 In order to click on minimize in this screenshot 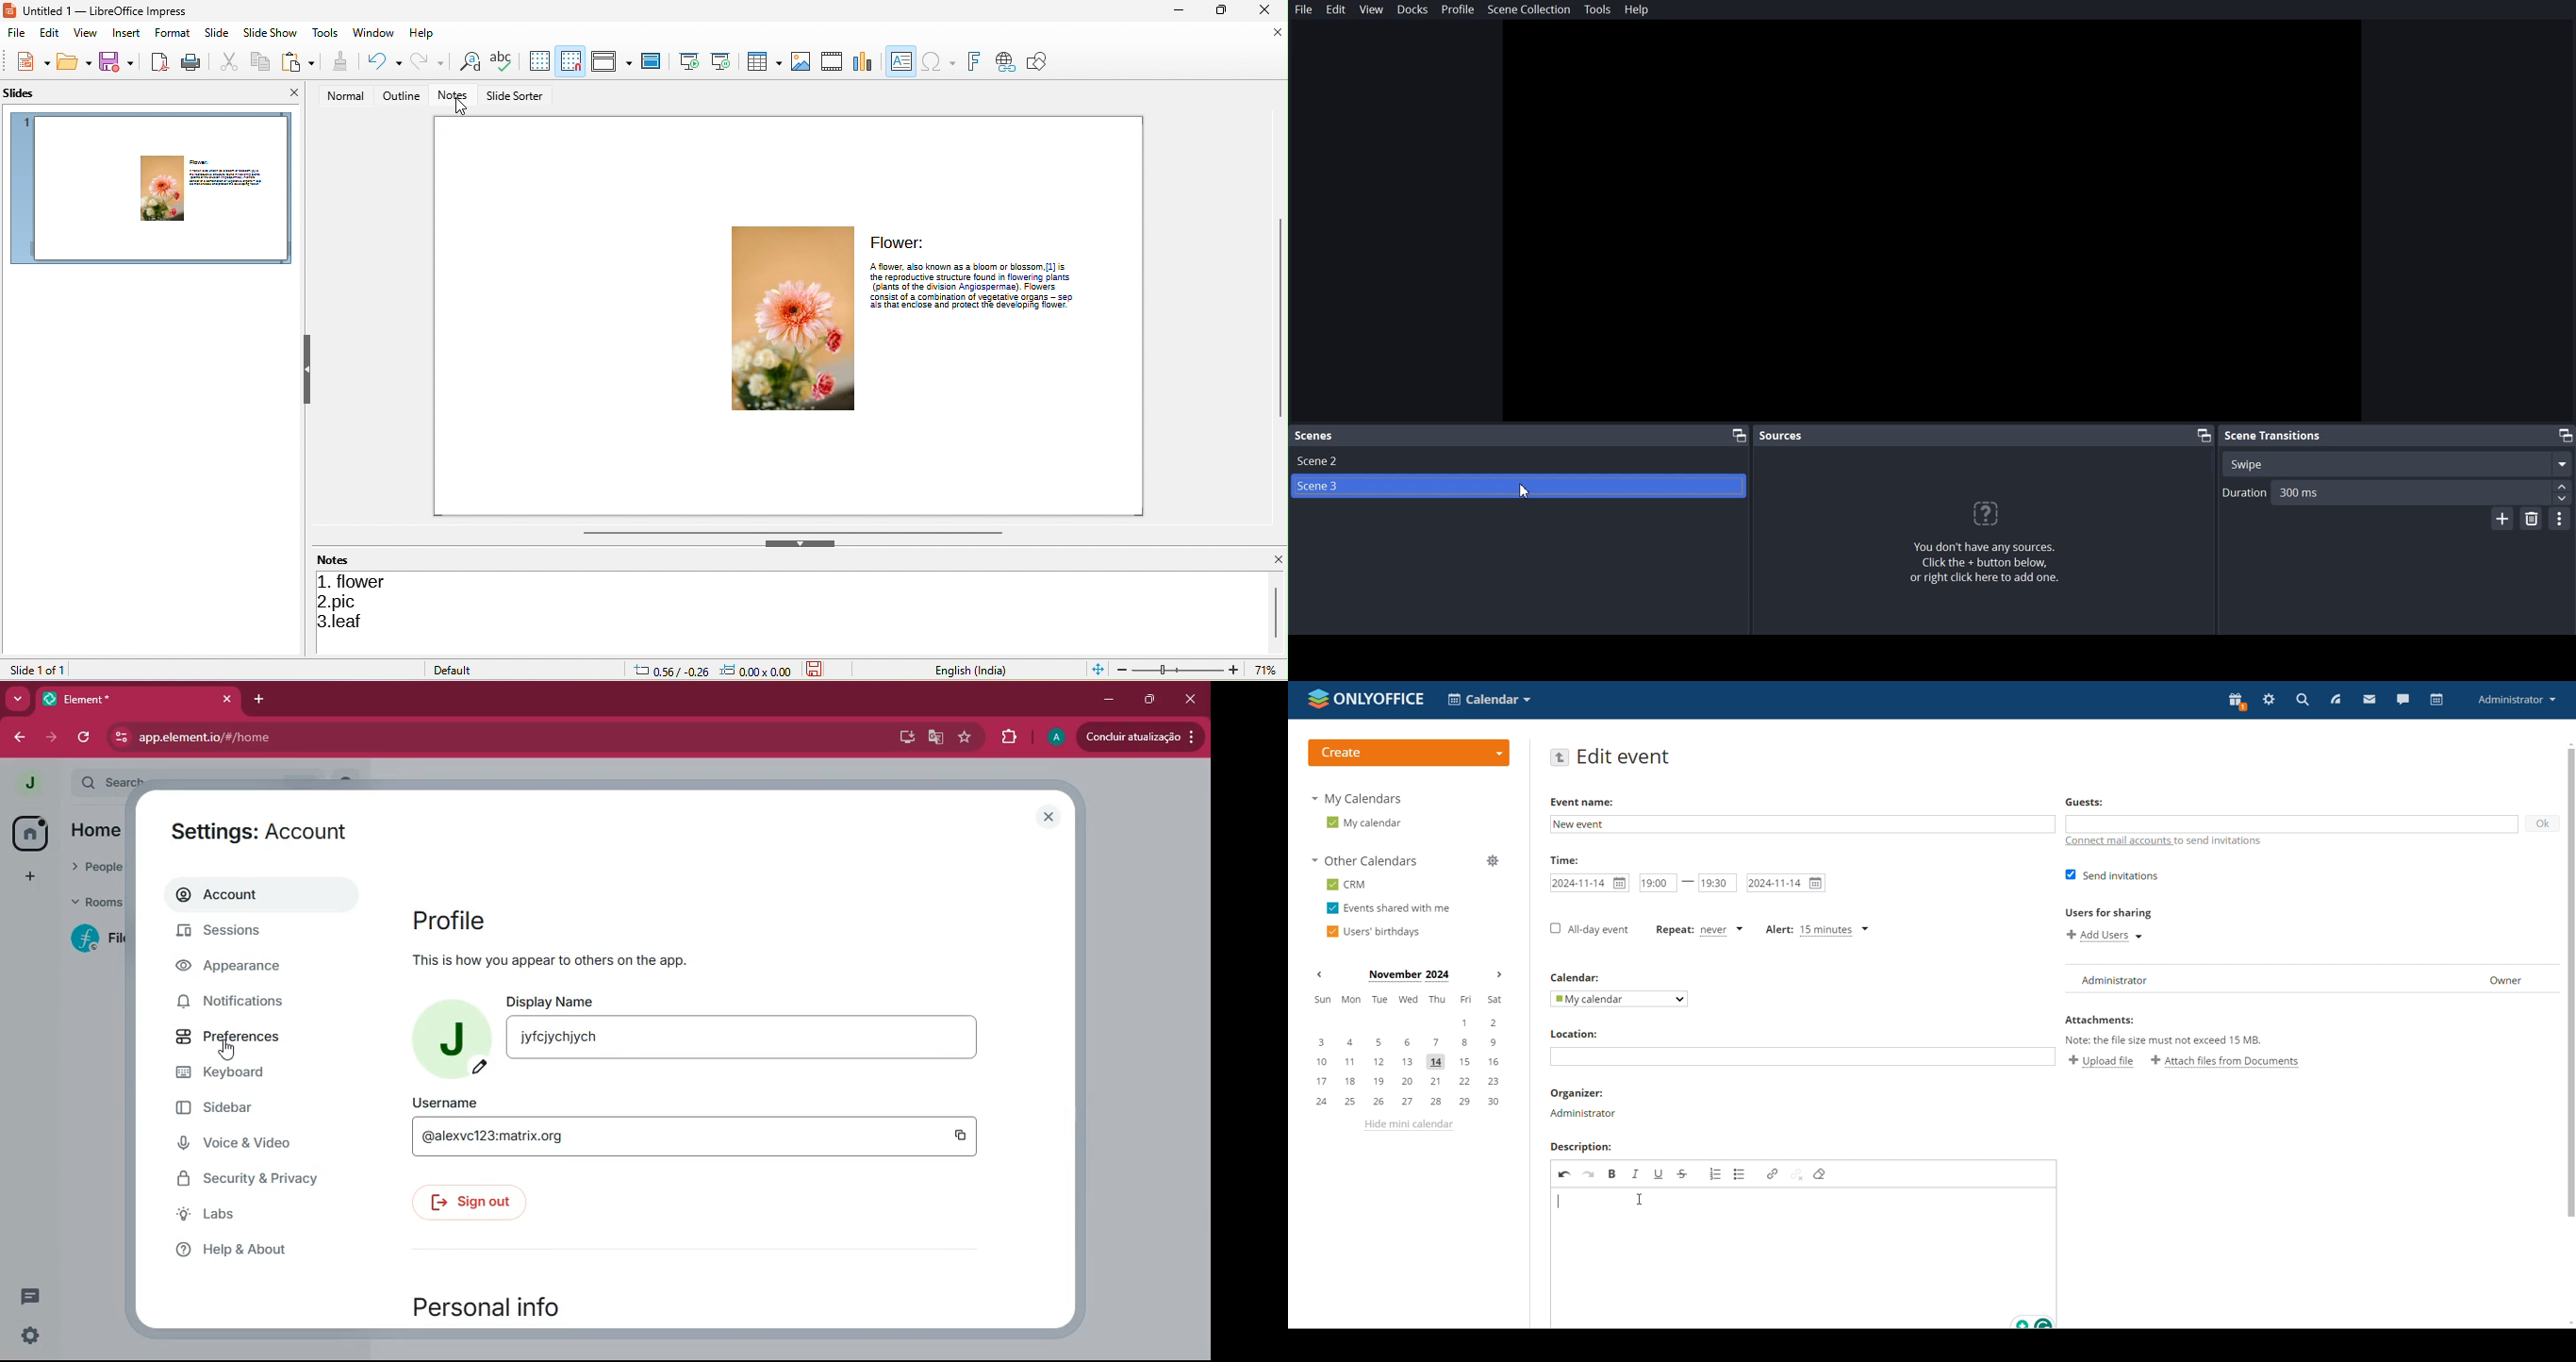, I will do `click(1106, 701)`.